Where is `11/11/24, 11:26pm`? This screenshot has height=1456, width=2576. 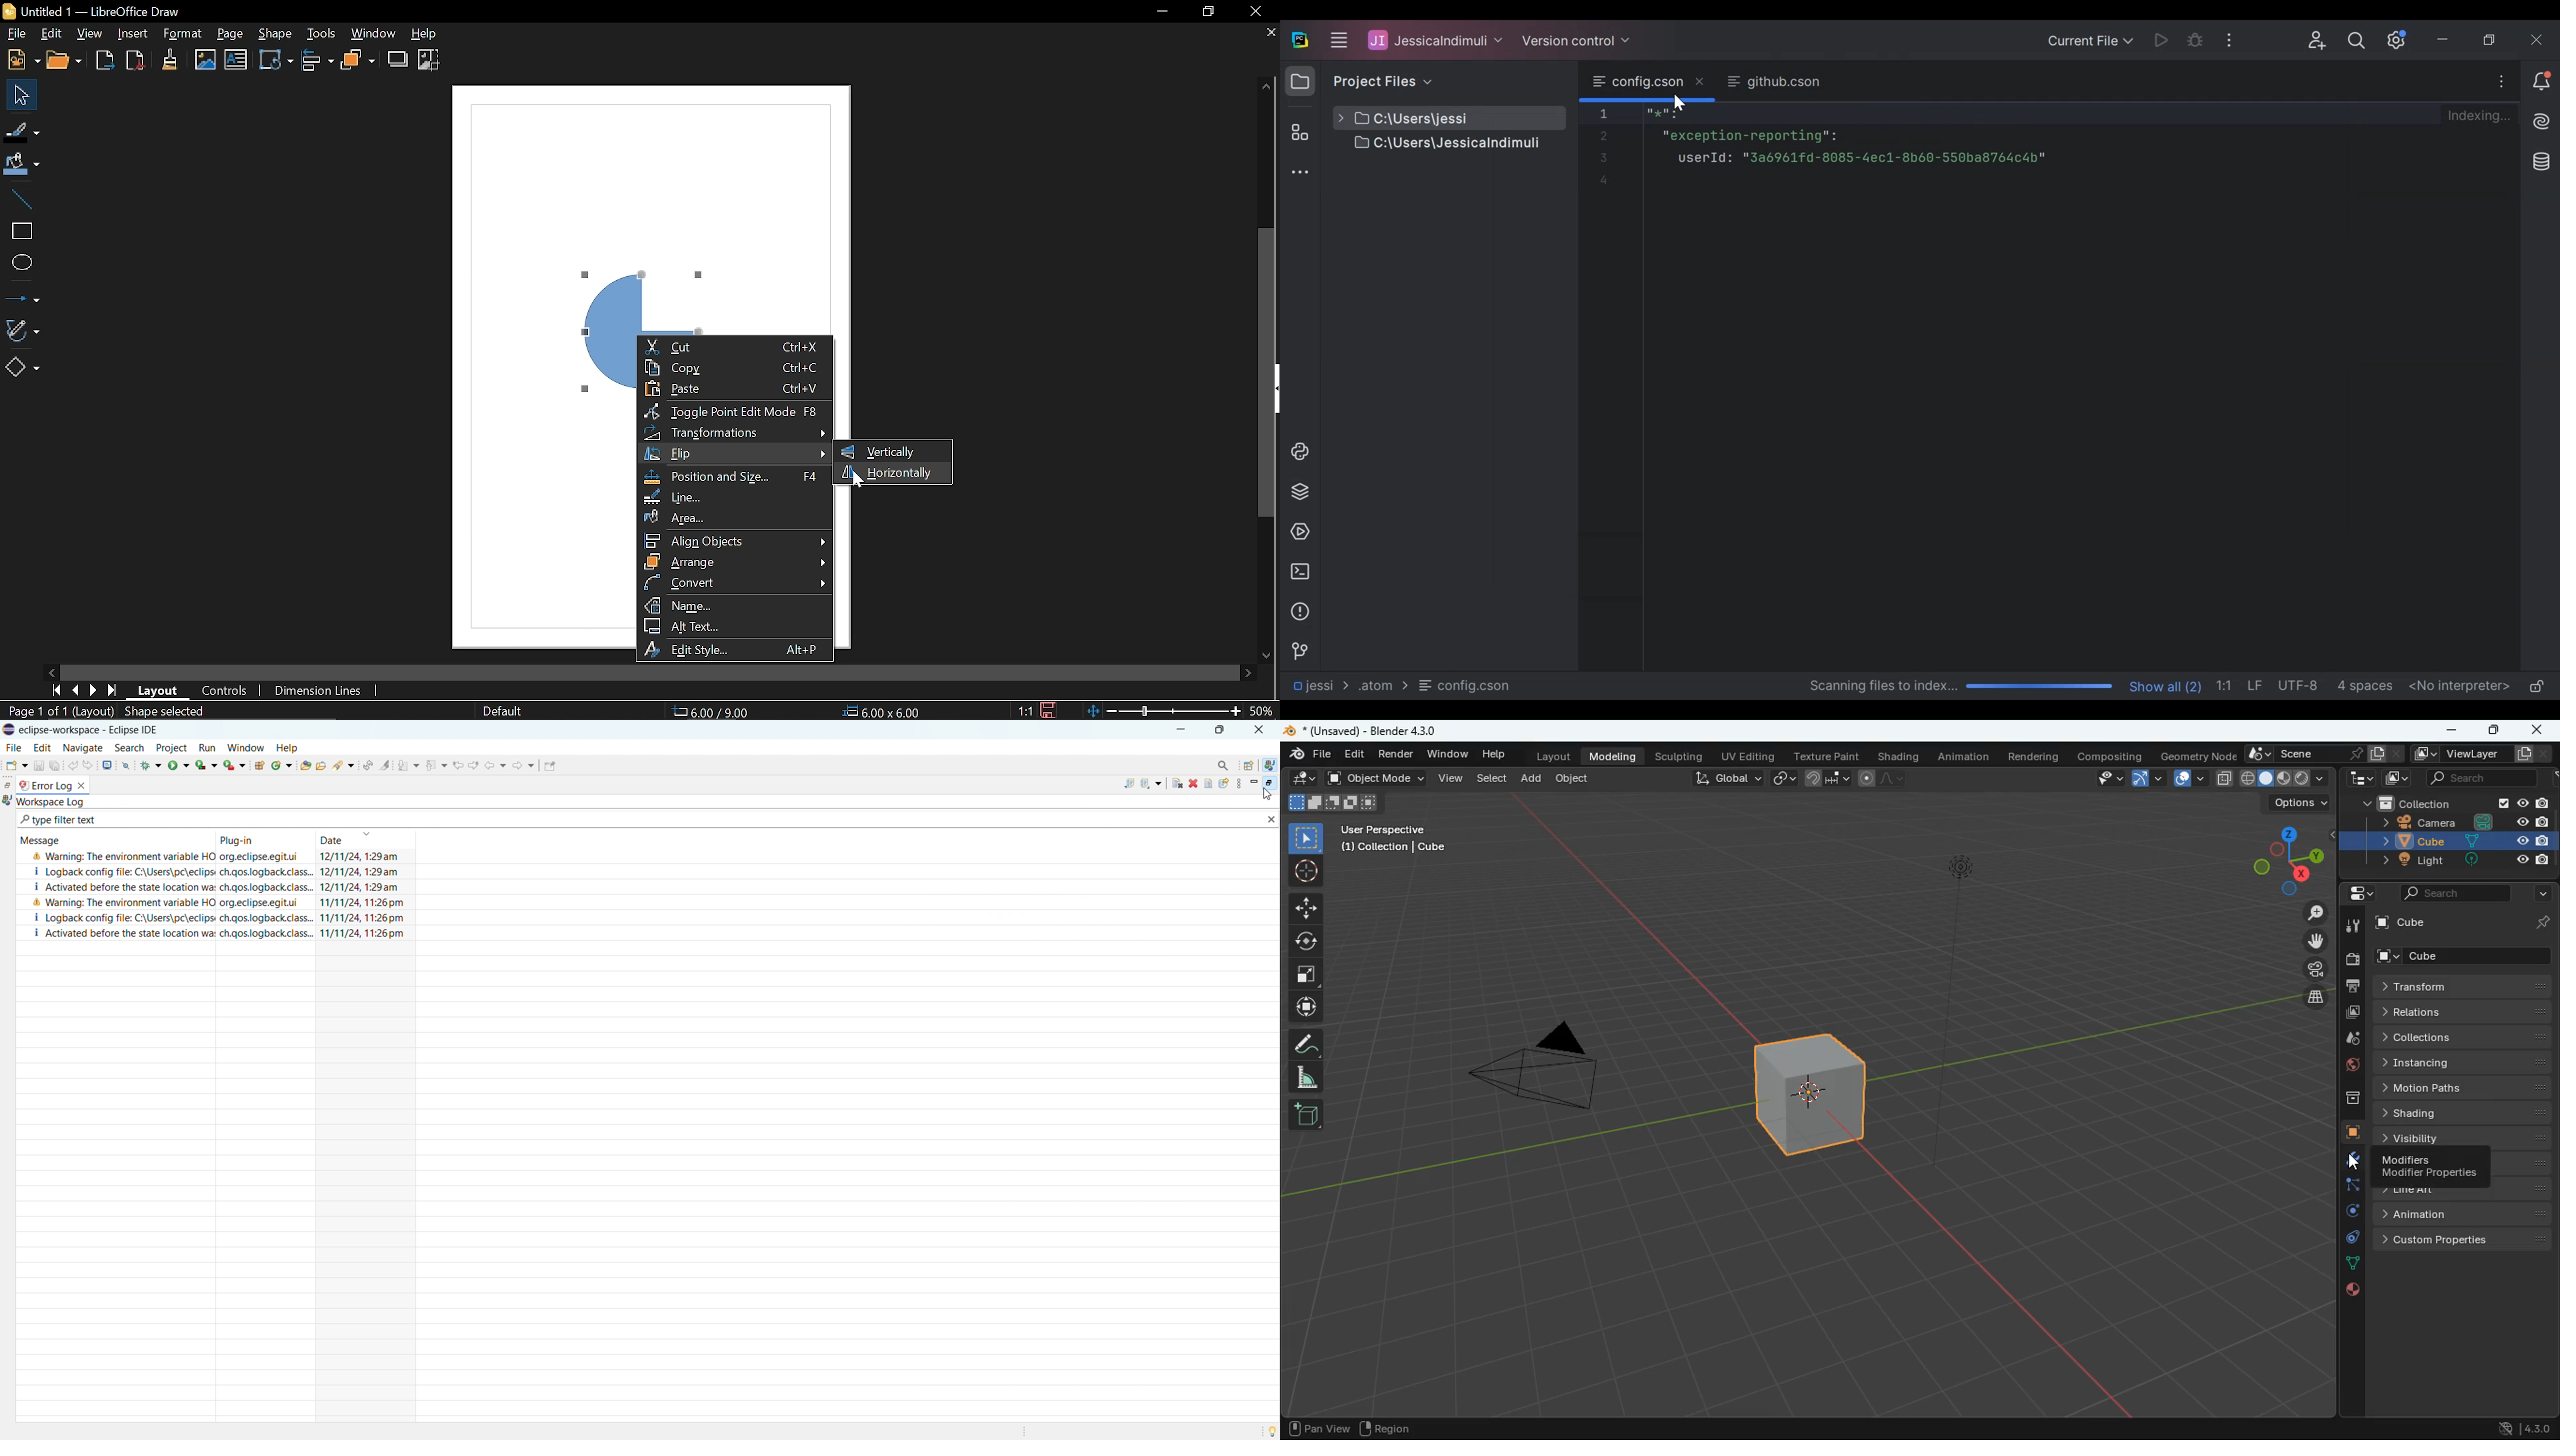
11/11/24, 11:26pm is located at coordinates (365, 934).